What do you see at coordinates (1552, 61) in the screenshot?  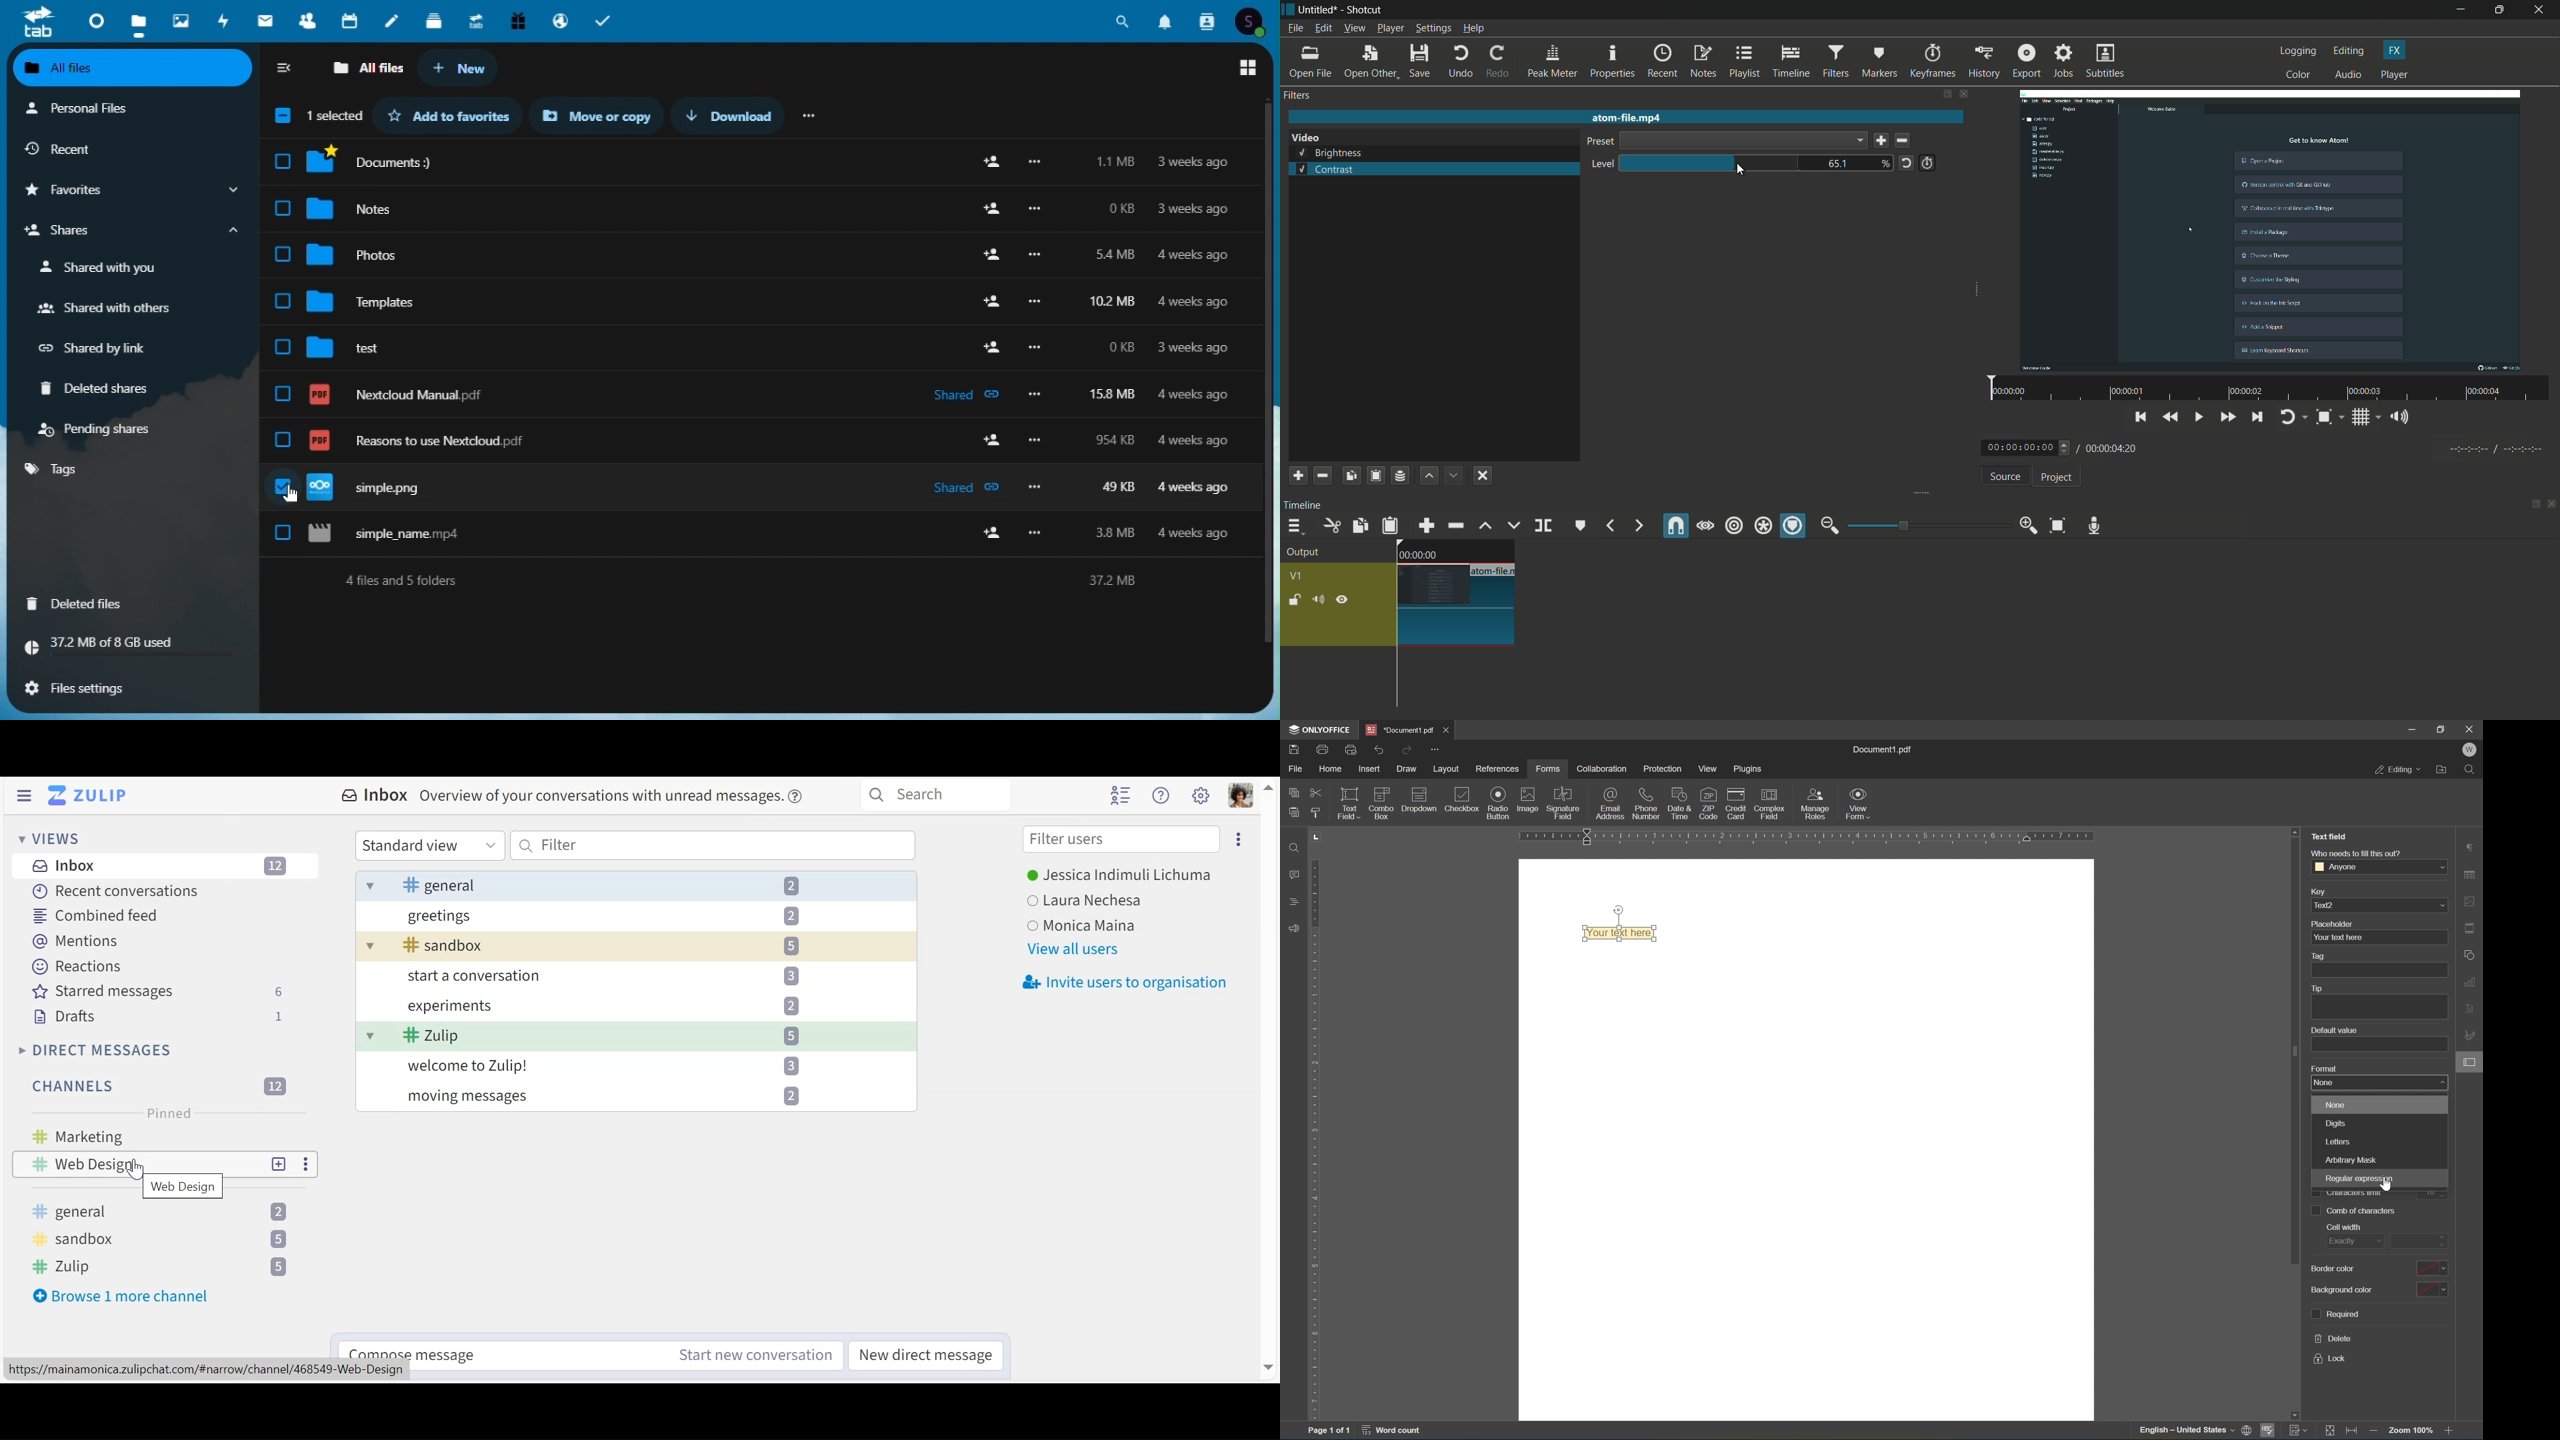 I see `peak meter` at bounding box center [1552, 61].